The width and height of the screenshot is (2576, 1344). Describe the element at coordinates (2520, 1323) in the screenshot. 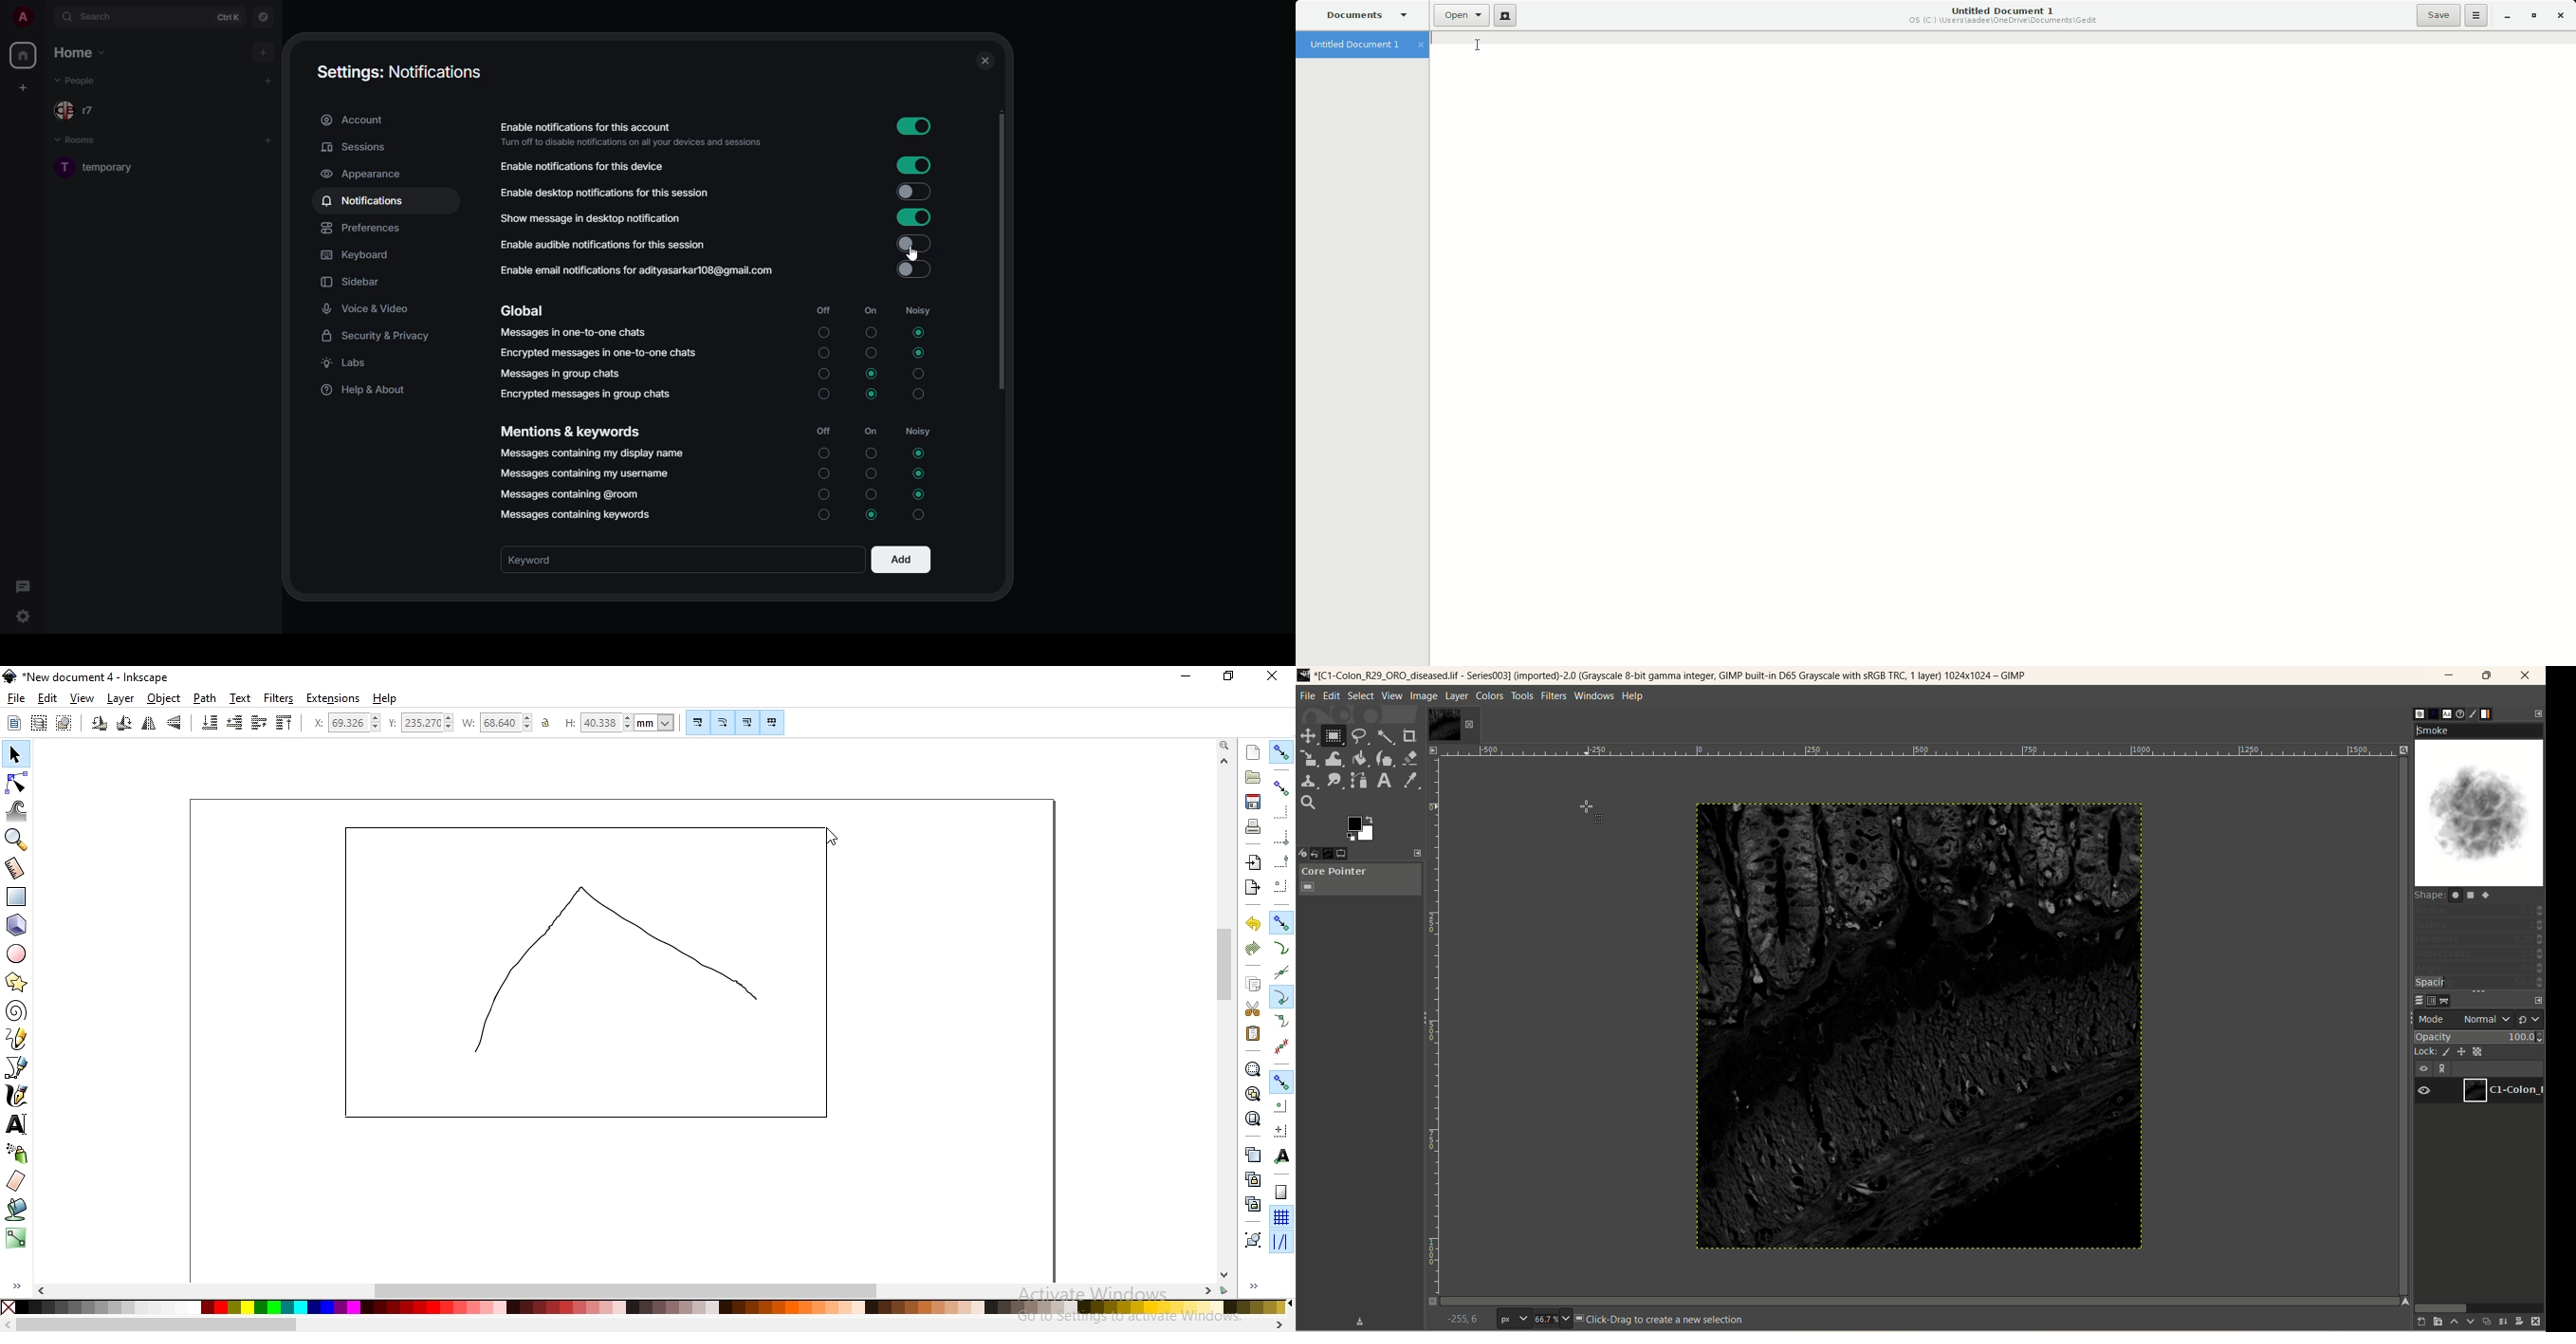

I see `add mask` at that location.